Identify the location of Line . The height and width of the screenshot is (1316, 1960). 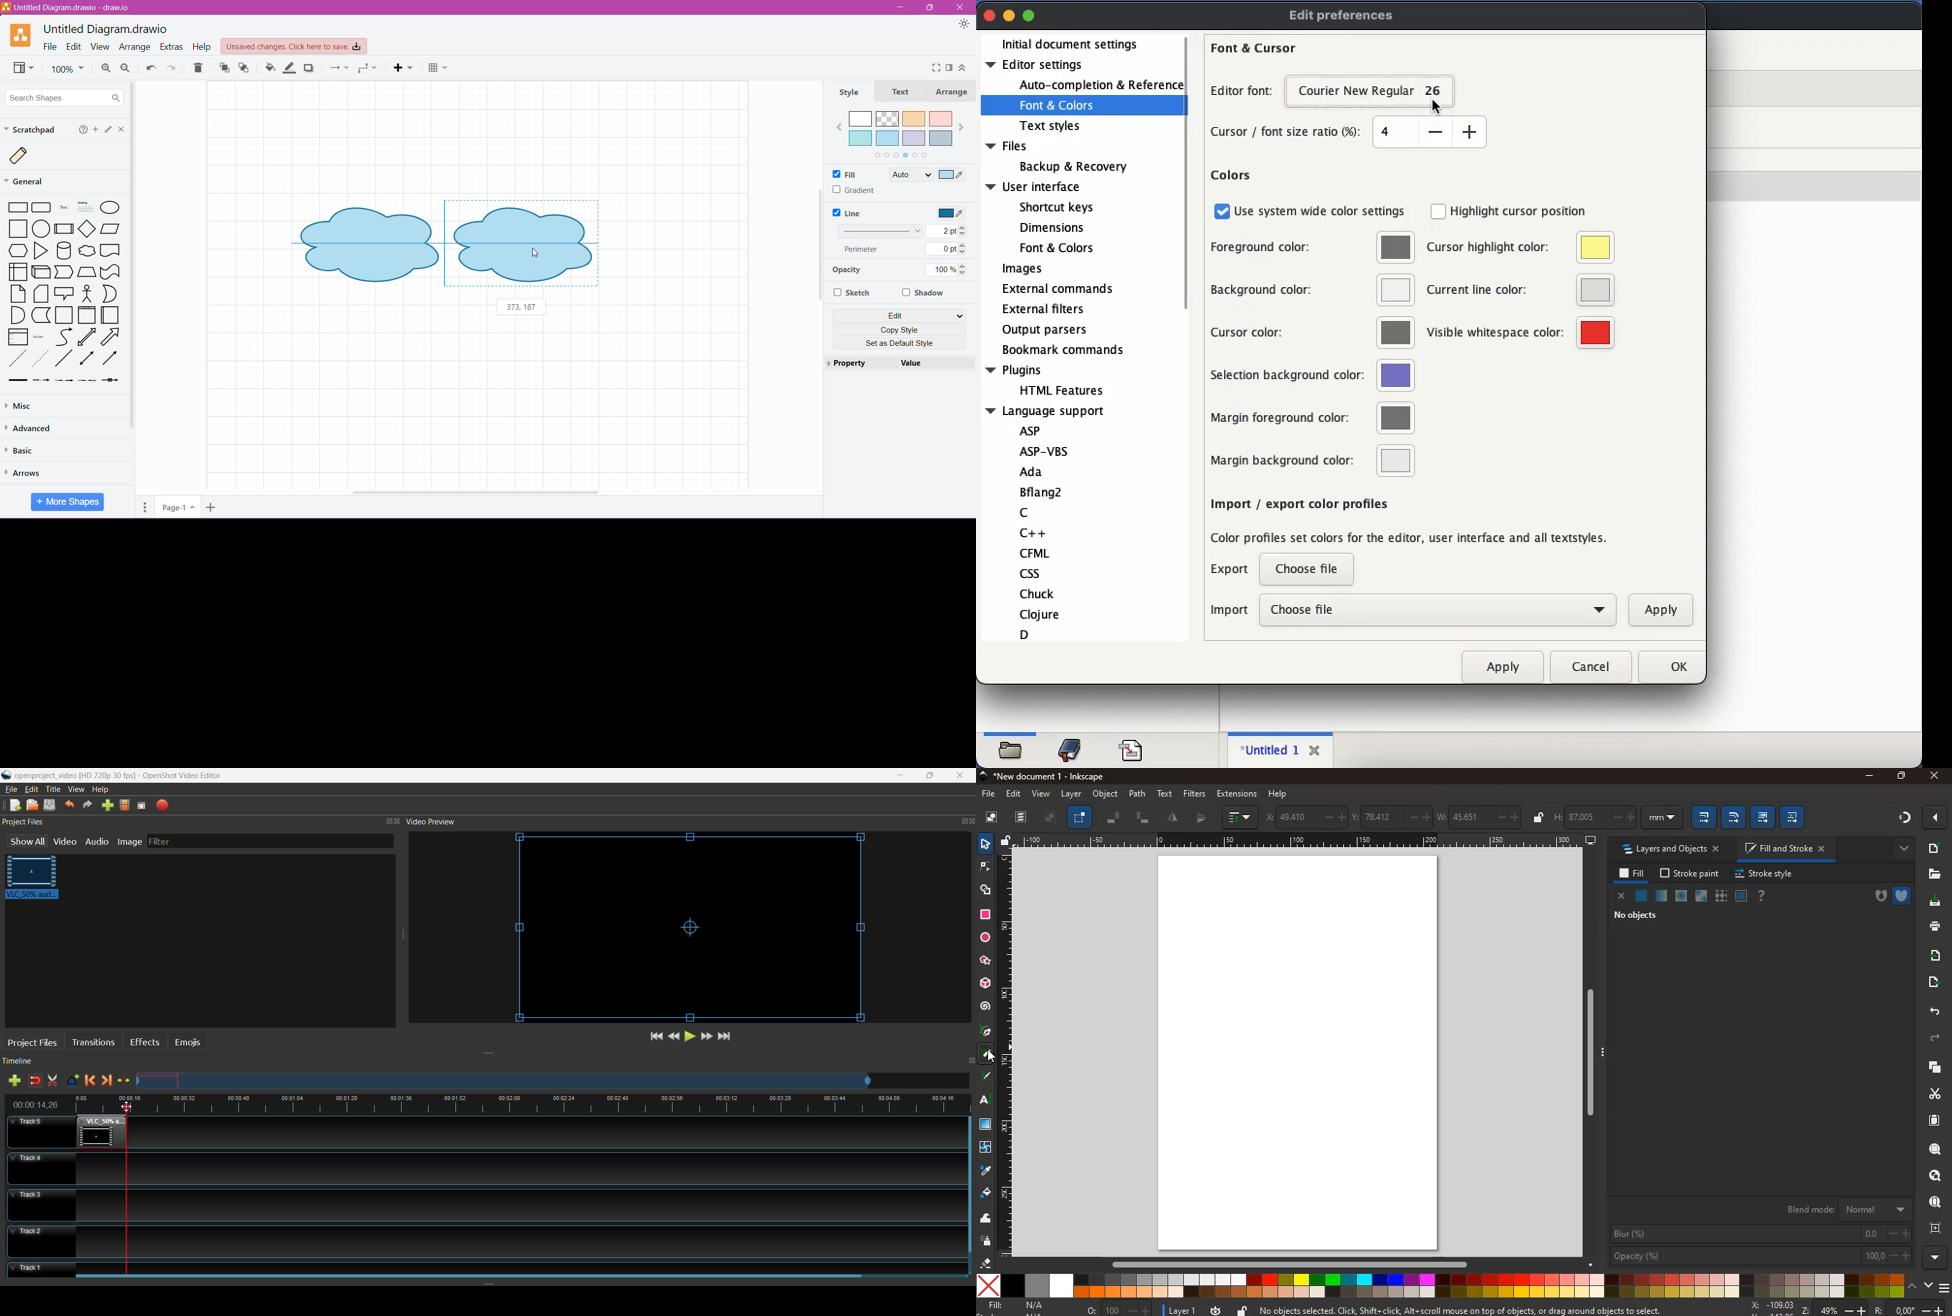
(848, 214).